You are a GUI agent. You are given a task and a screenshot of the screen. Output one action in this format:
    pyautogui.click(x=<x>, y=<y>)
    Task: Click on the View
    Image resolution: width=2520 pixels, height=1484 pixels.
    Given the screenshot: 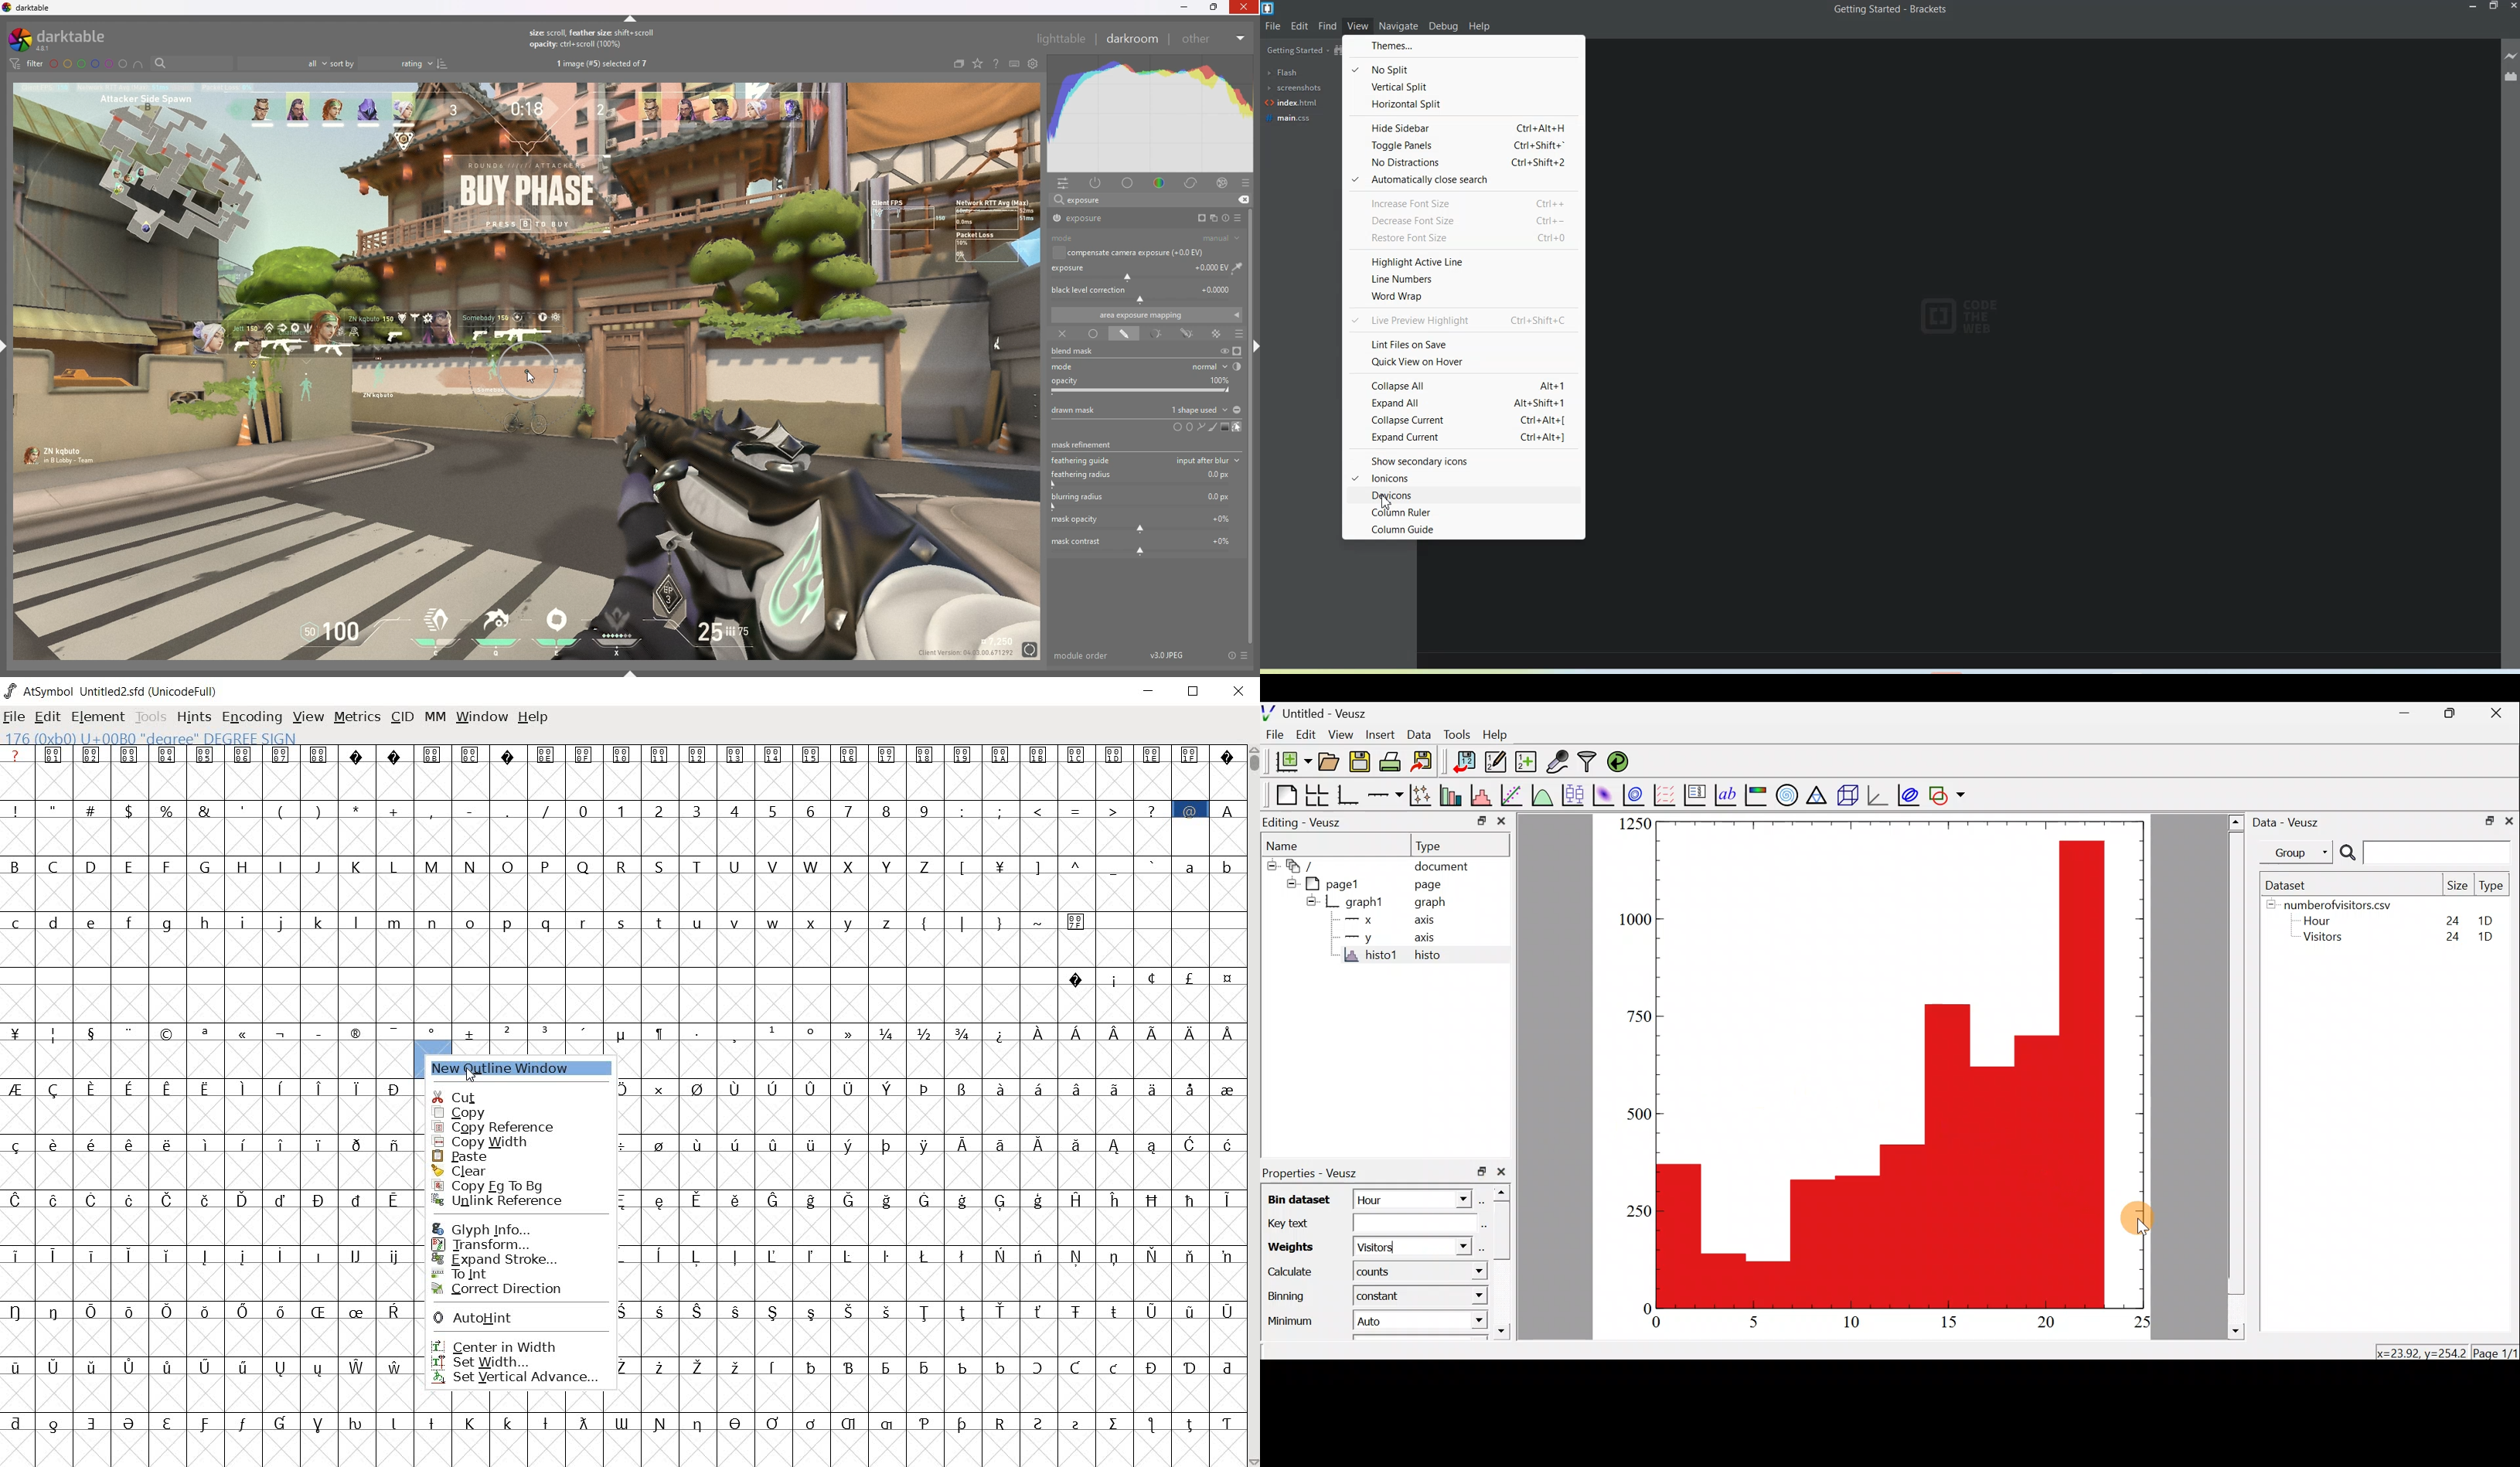 What is the action you would take?
    pyautogui.click(x=1341, y=734)
    